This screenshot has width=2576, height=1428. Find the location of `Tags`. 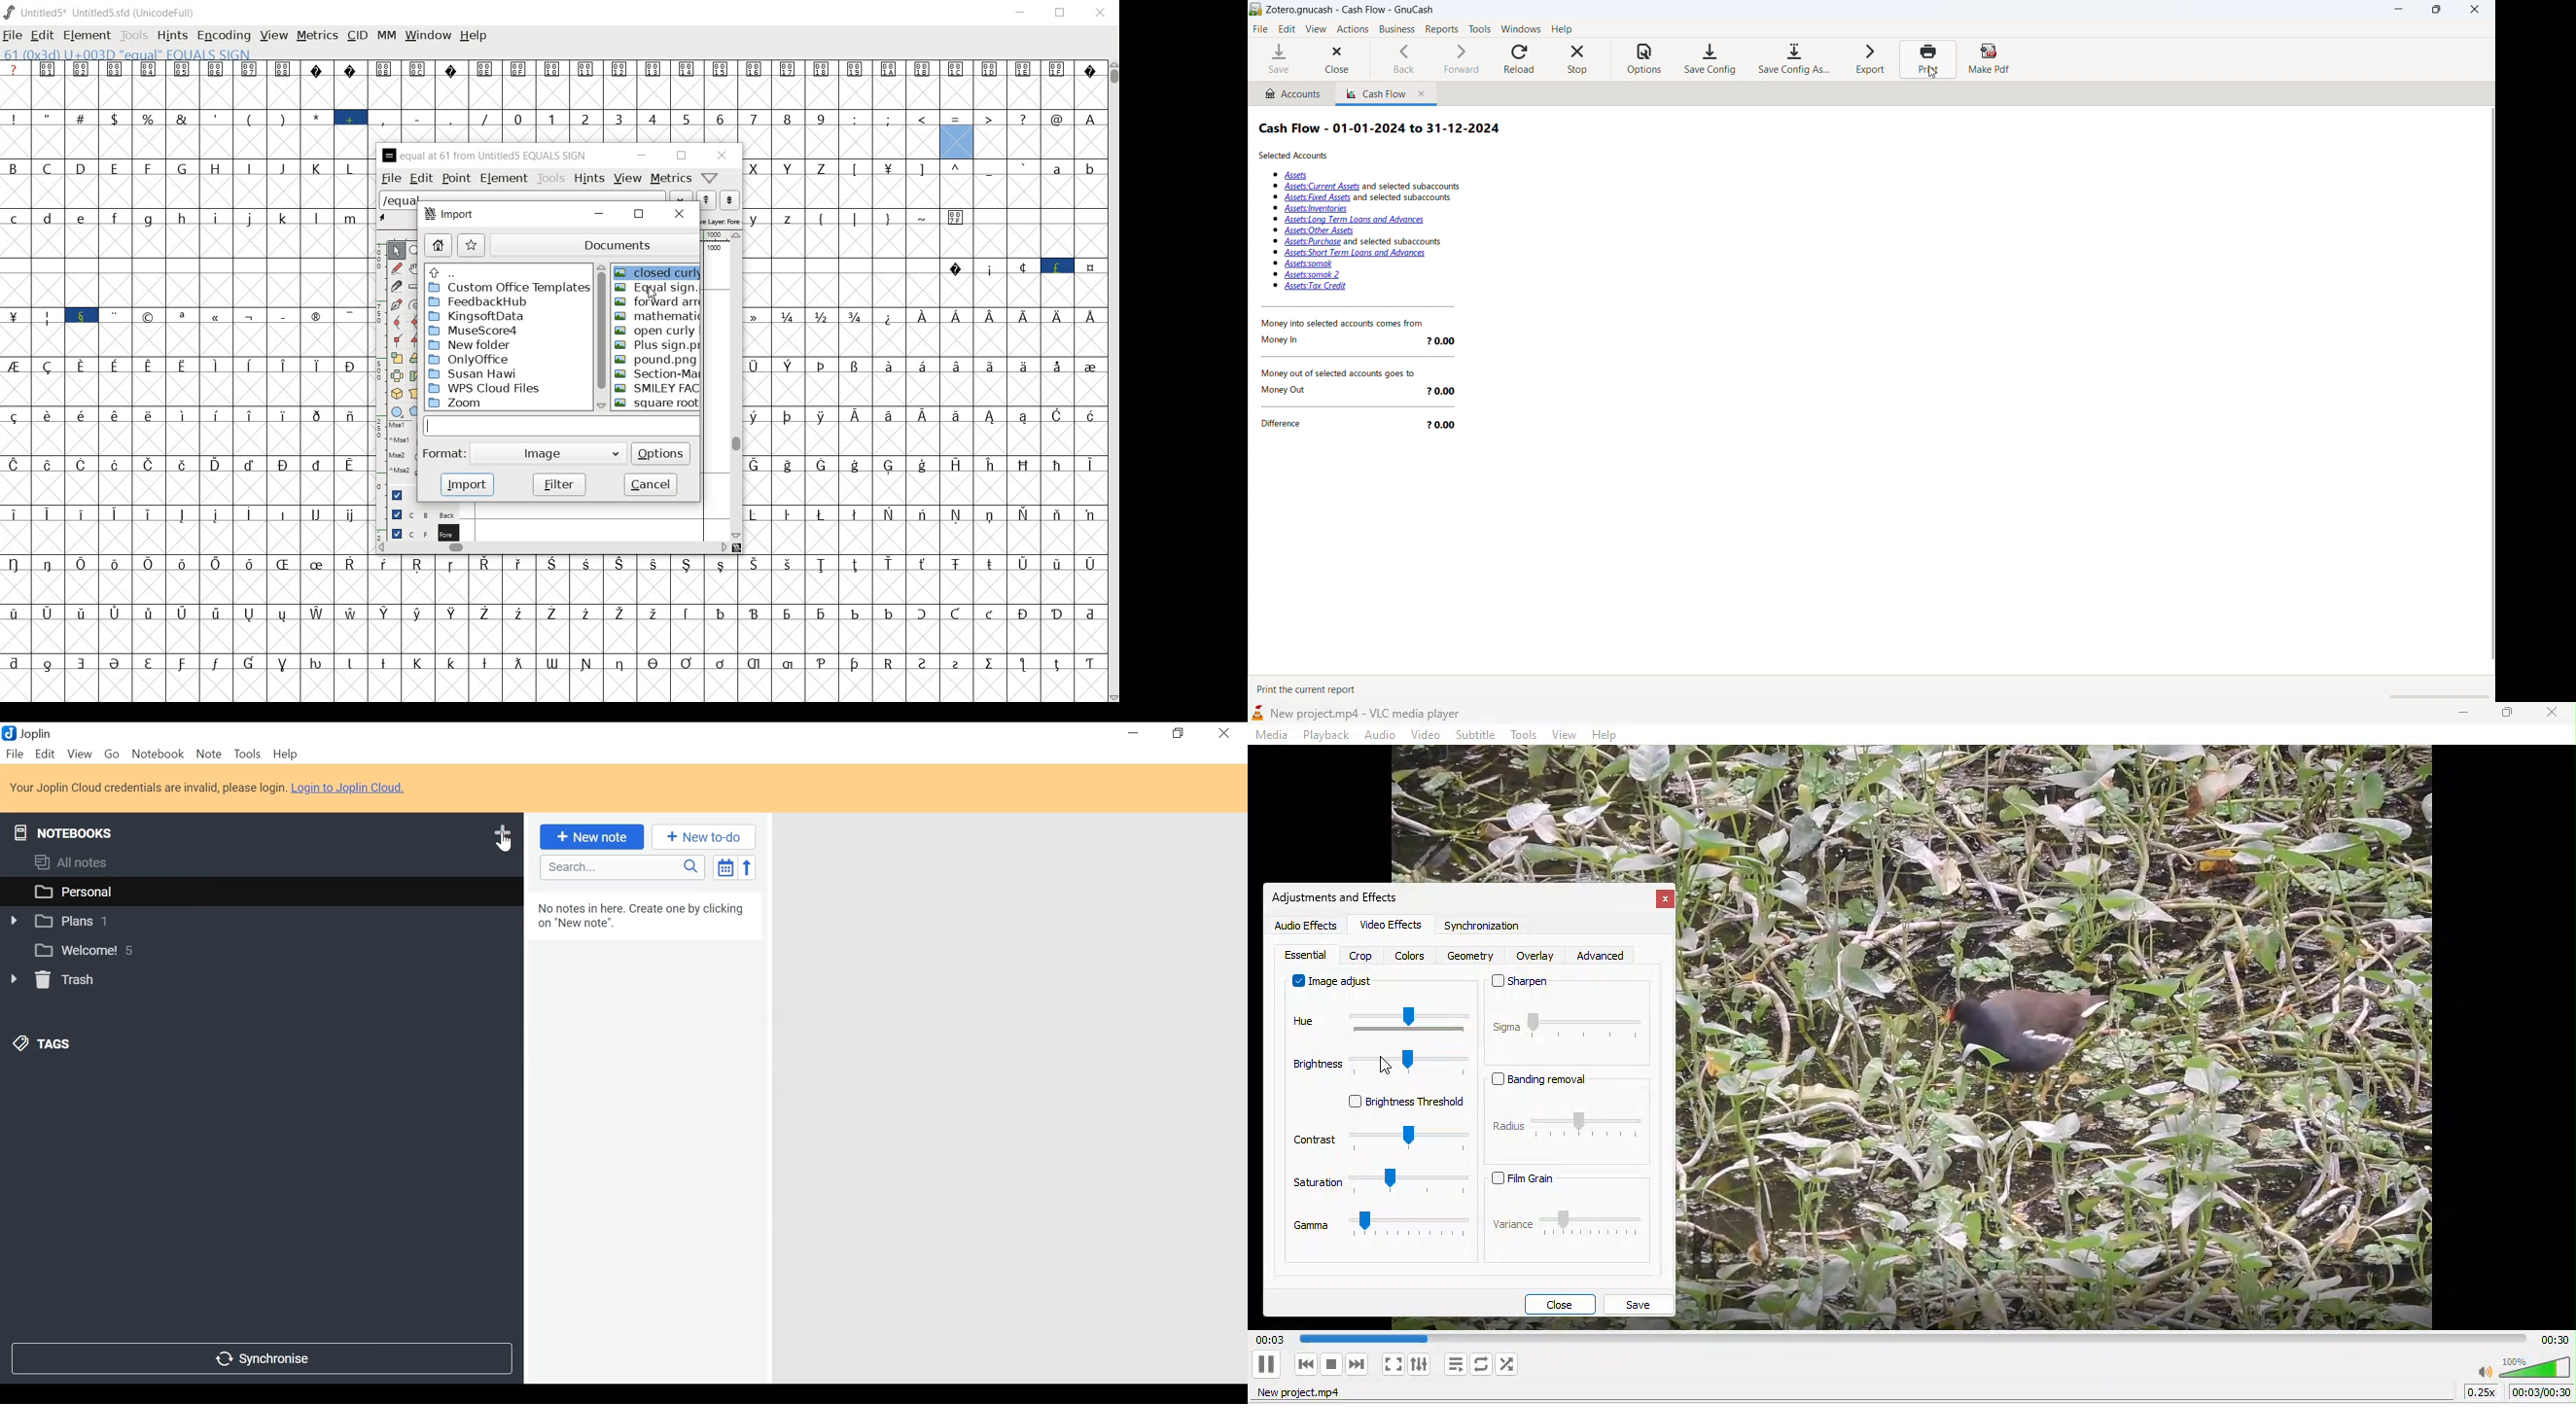

Tags is located at coordinates (40, 1043).